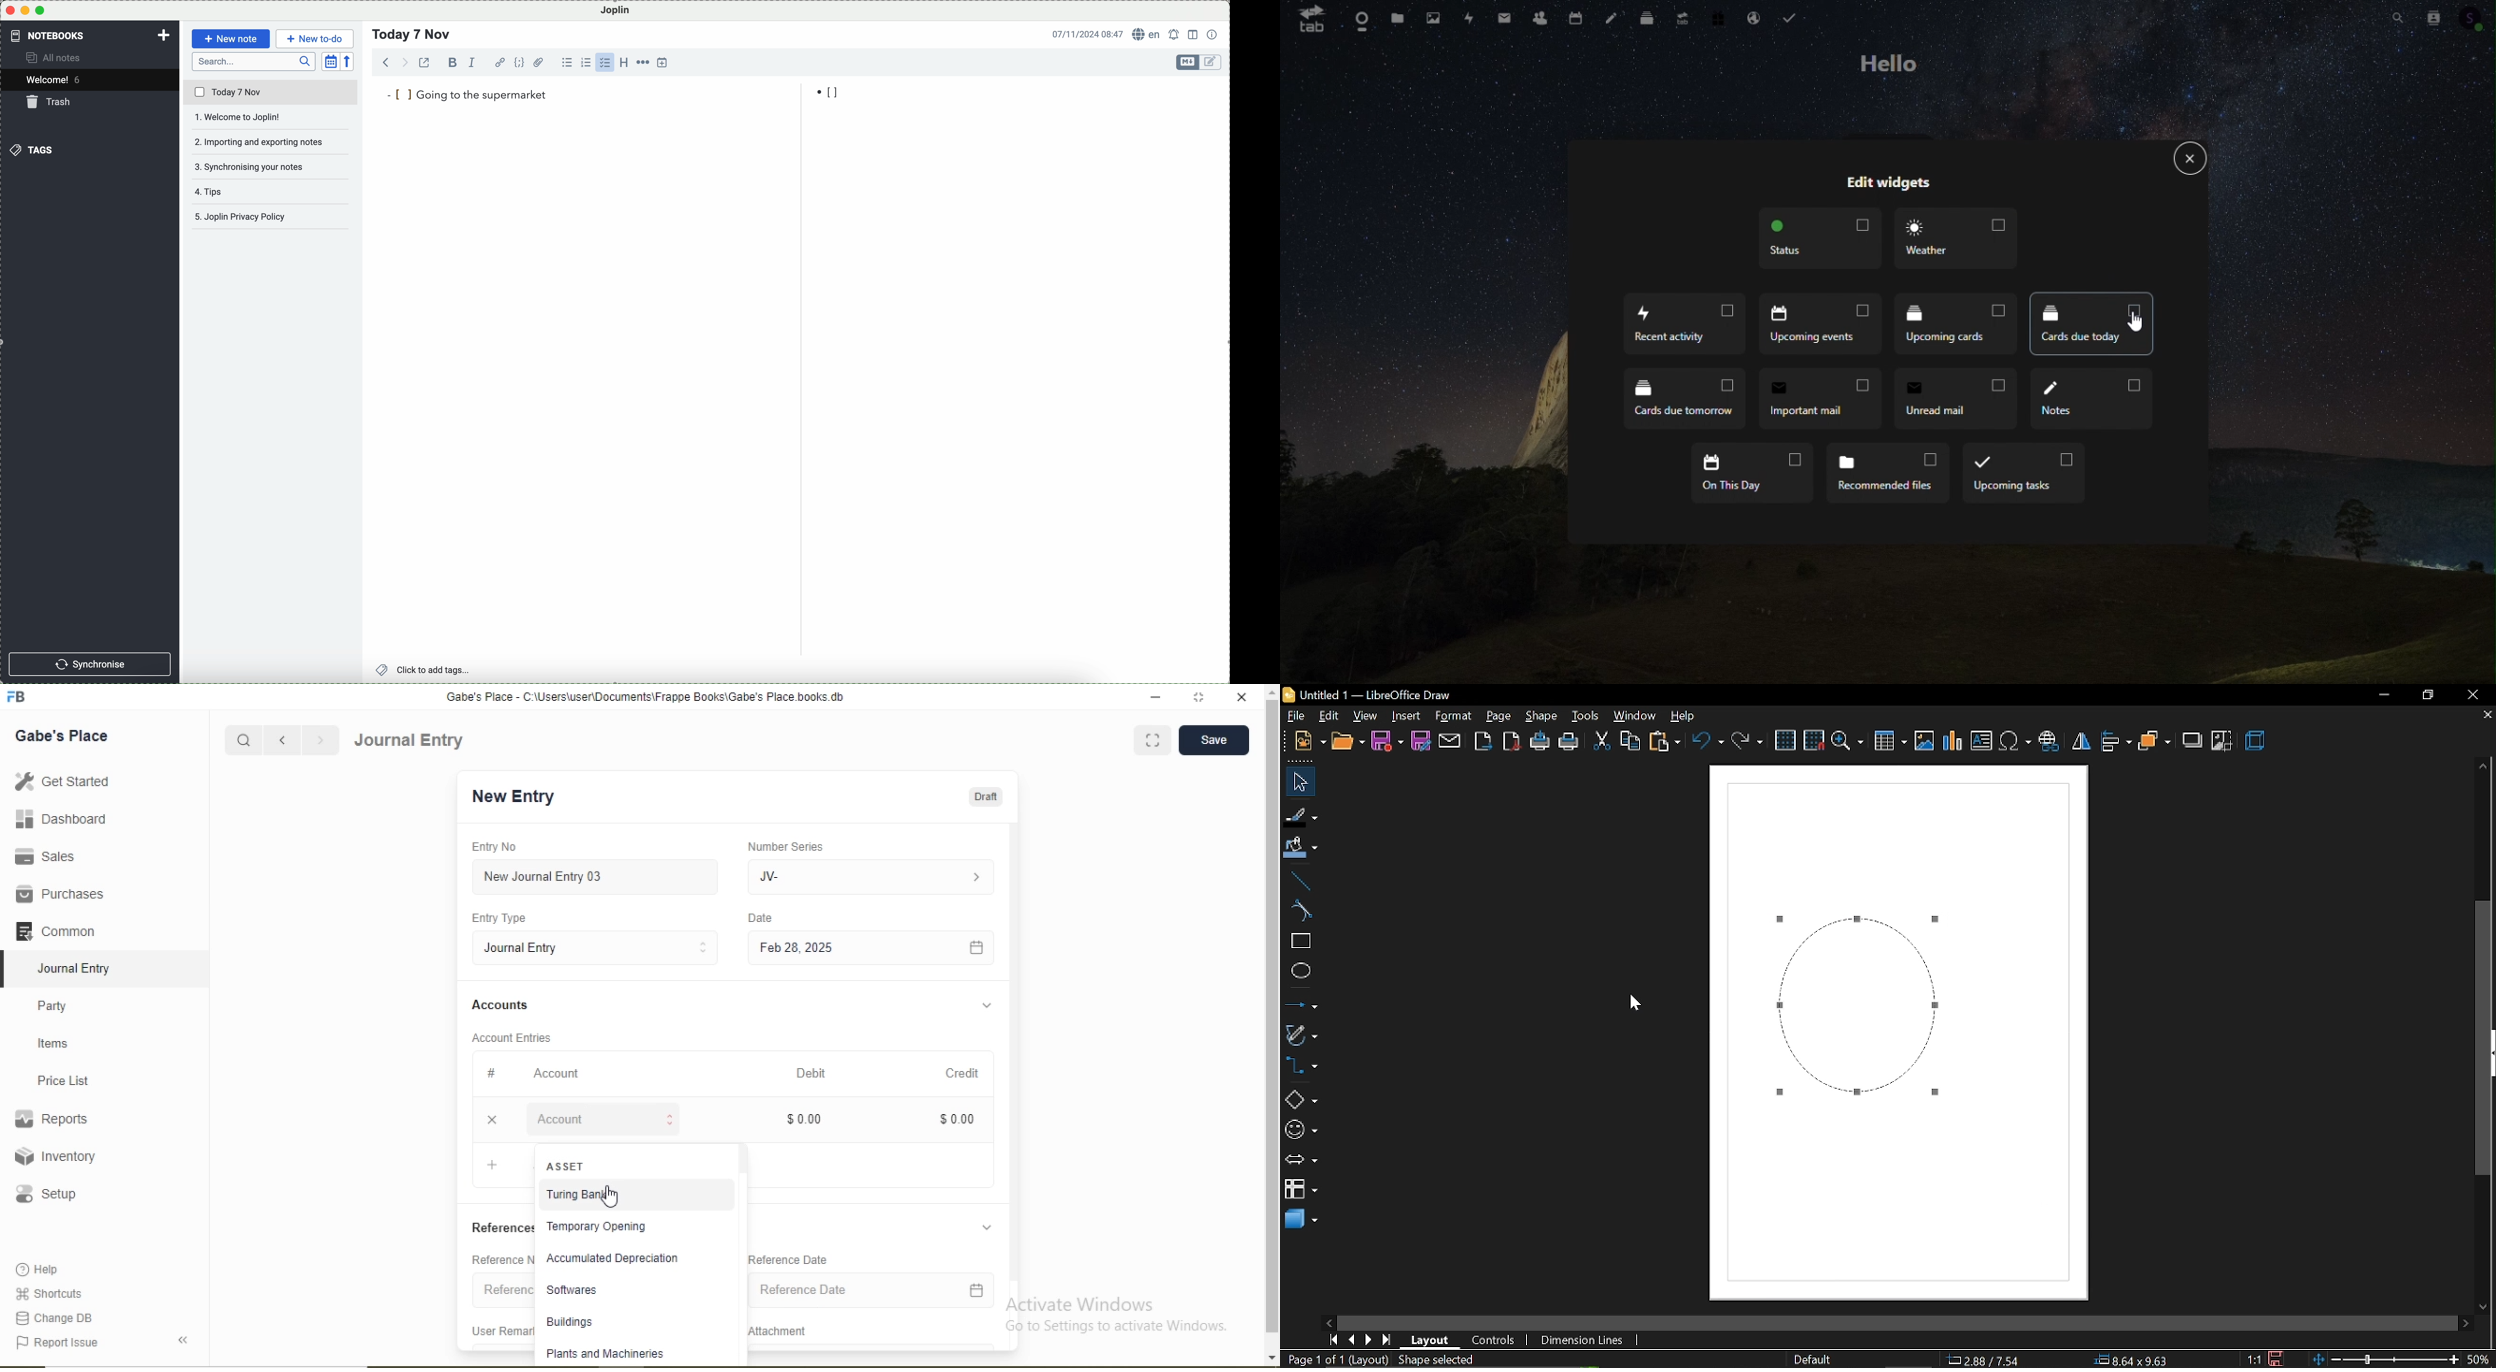 The height and width of the screenshot is (1372, 2520). I want to click on insert image, so click(1925, 742).